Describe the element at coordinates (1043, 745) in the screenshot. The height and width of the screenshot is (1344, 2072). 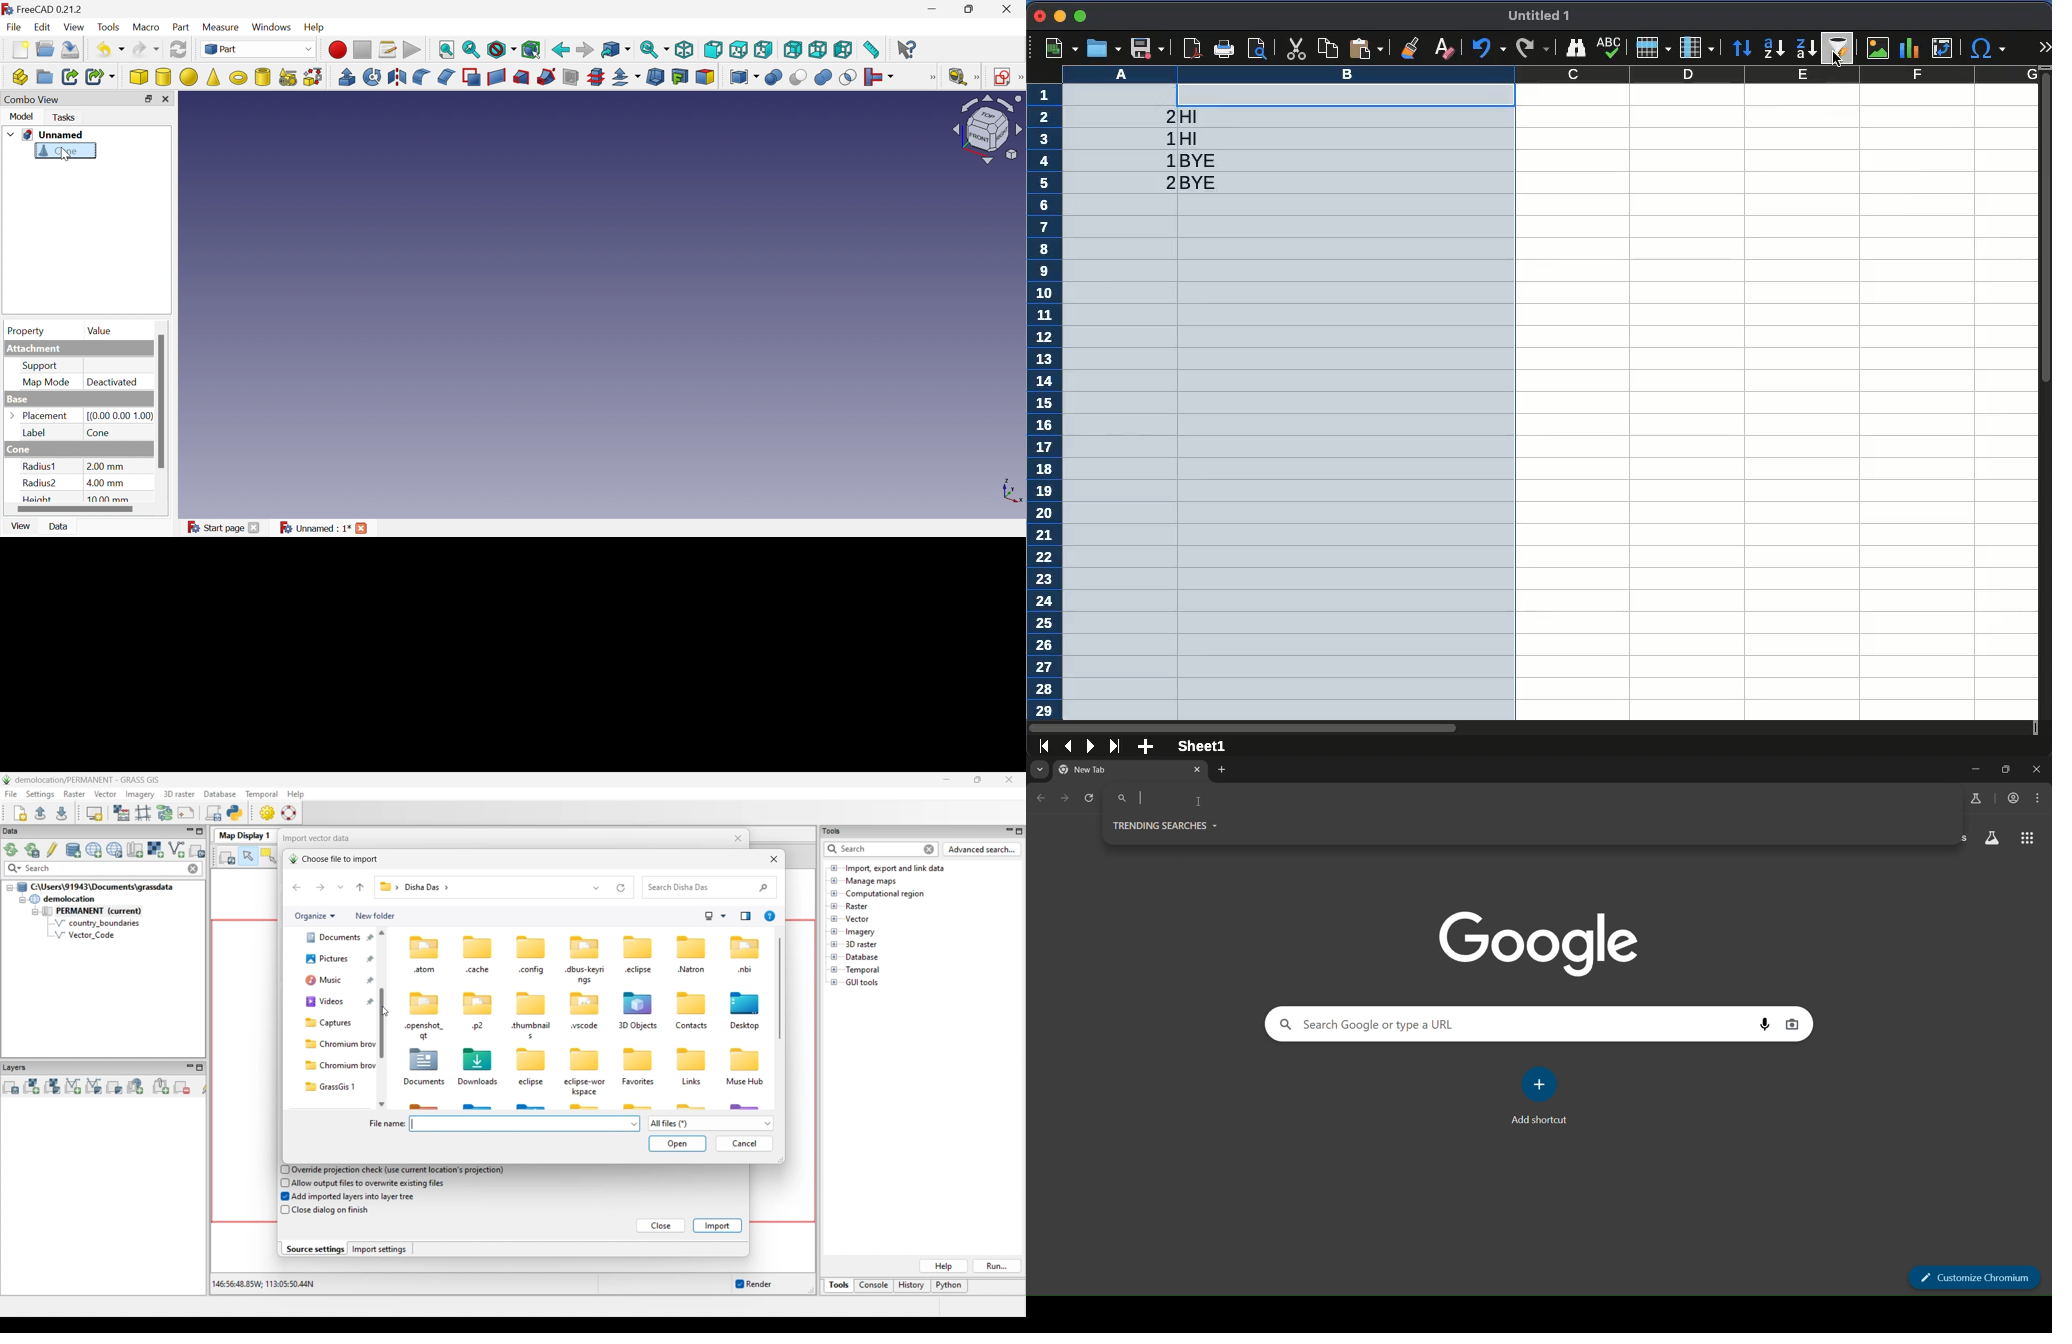
I see `first sheet` at that location.